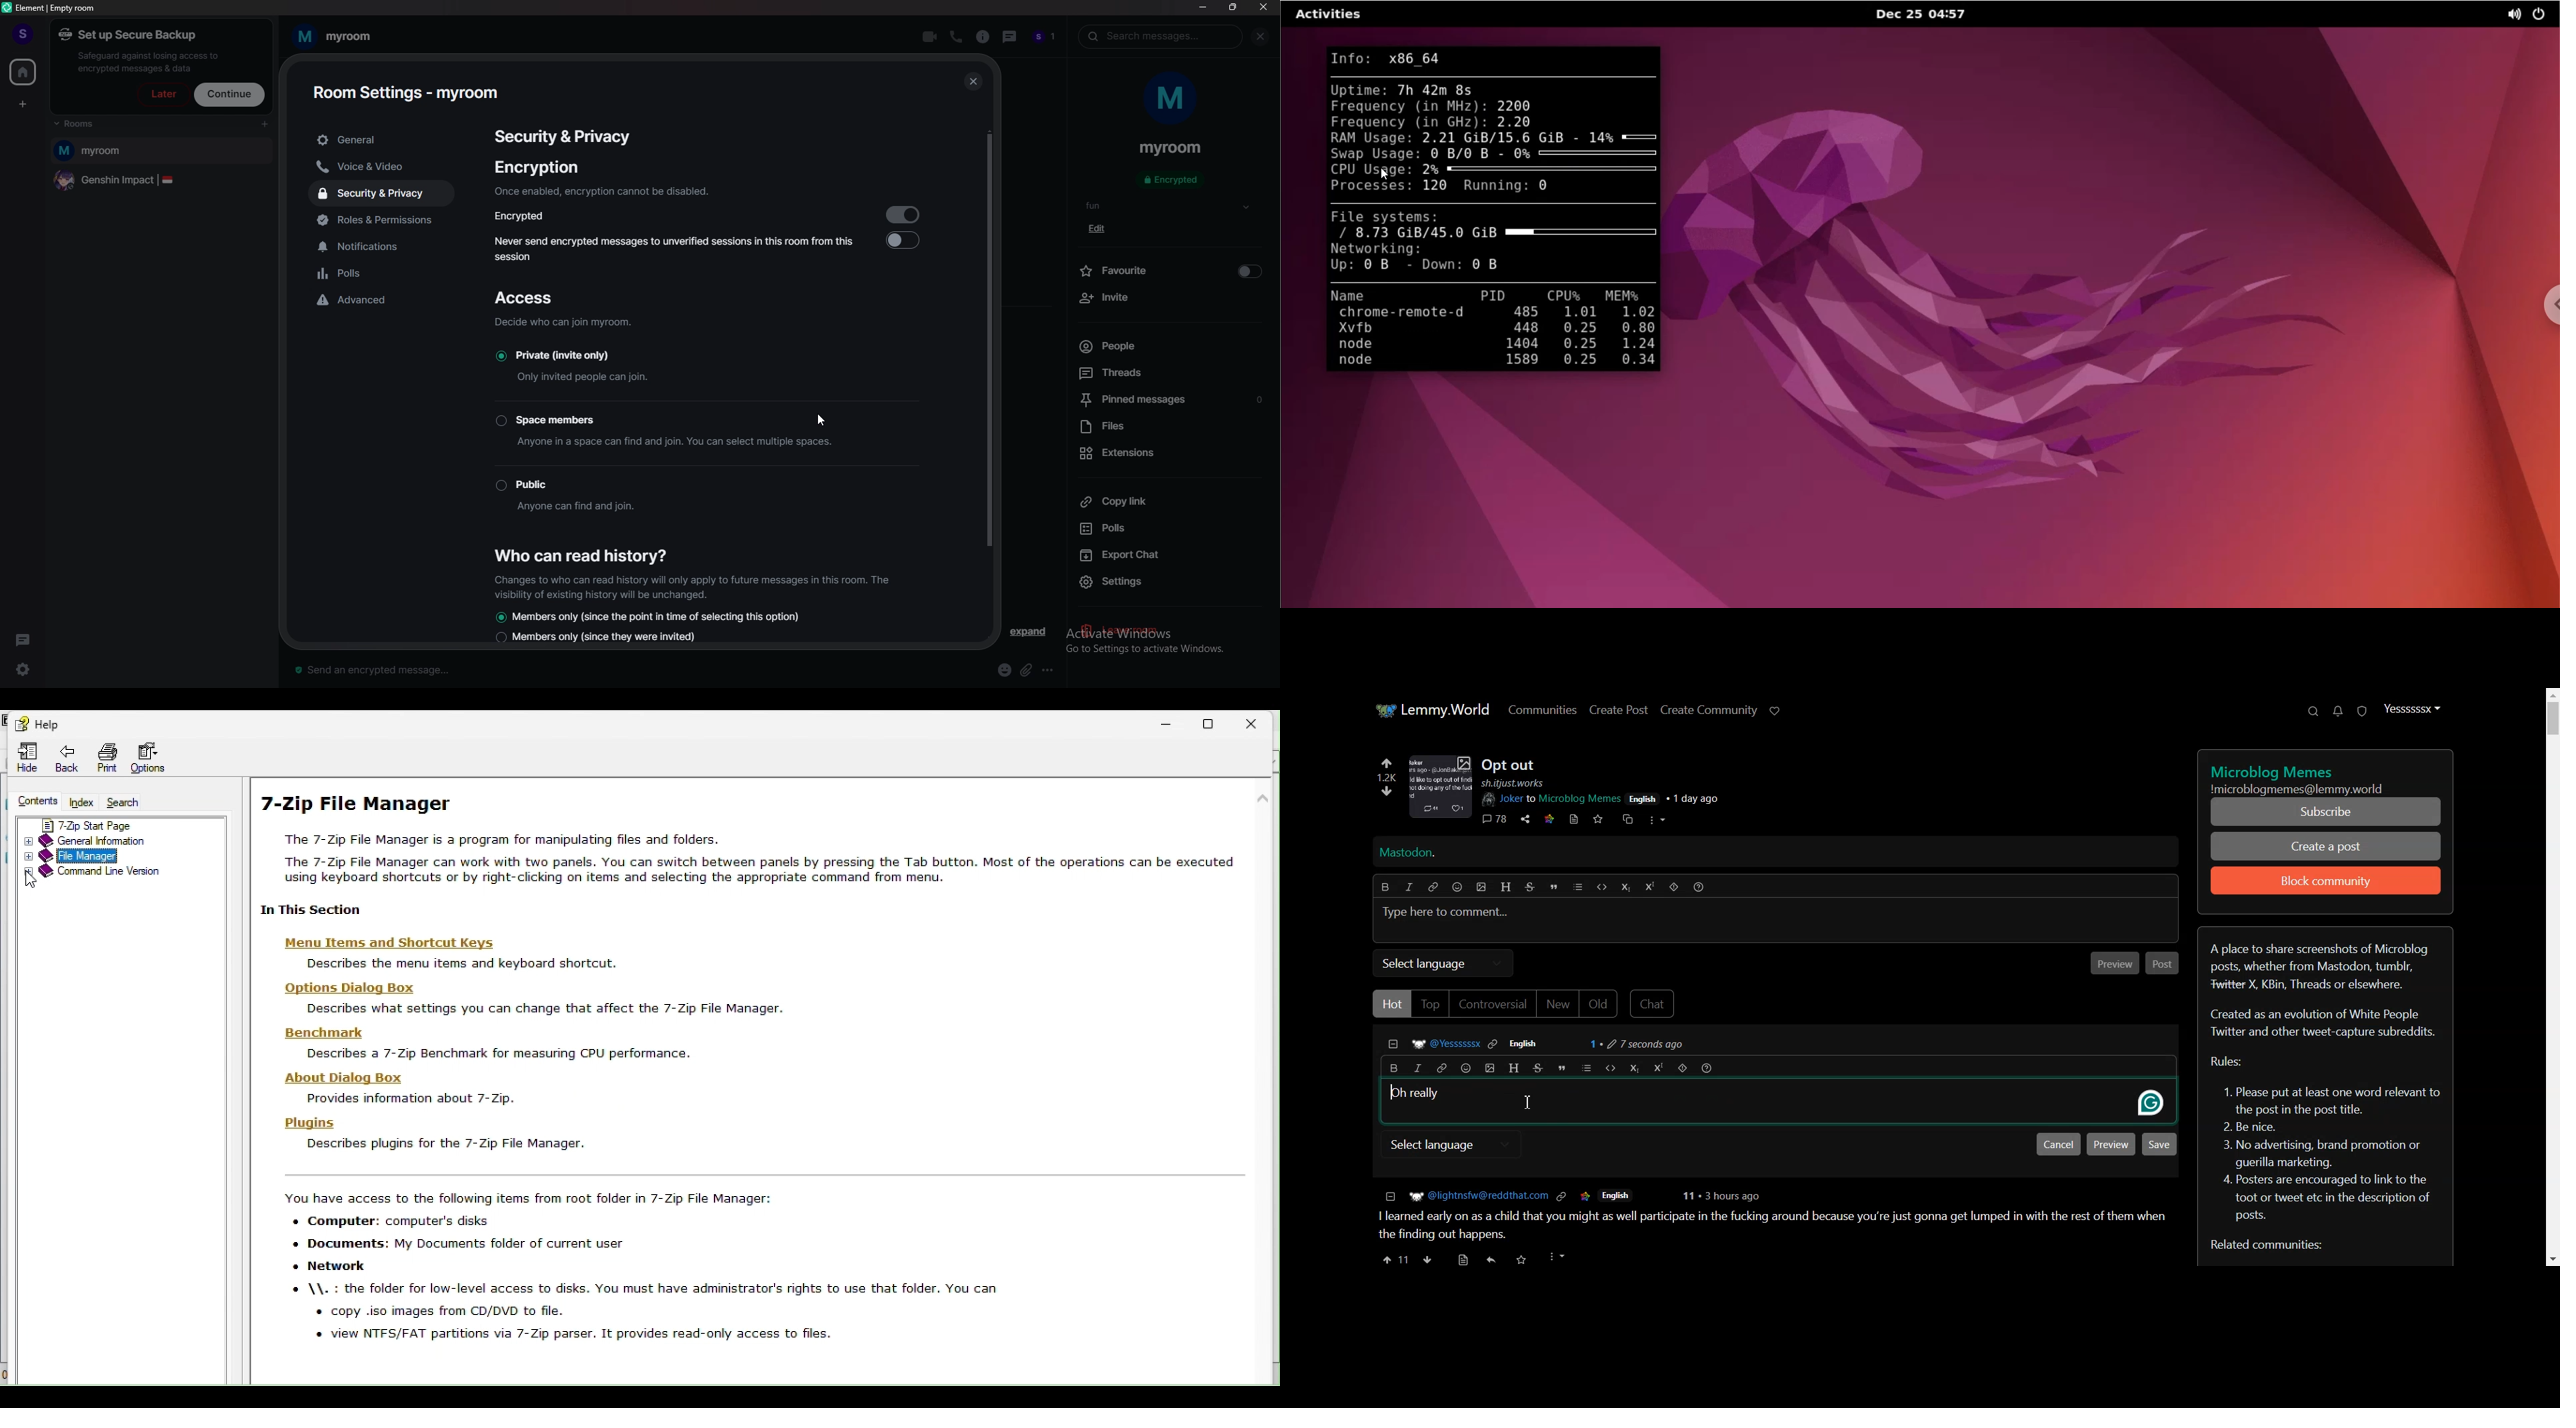 The height and width of the screenshot is (1428, 2576). I want to click on create a space, so click(21, 106).